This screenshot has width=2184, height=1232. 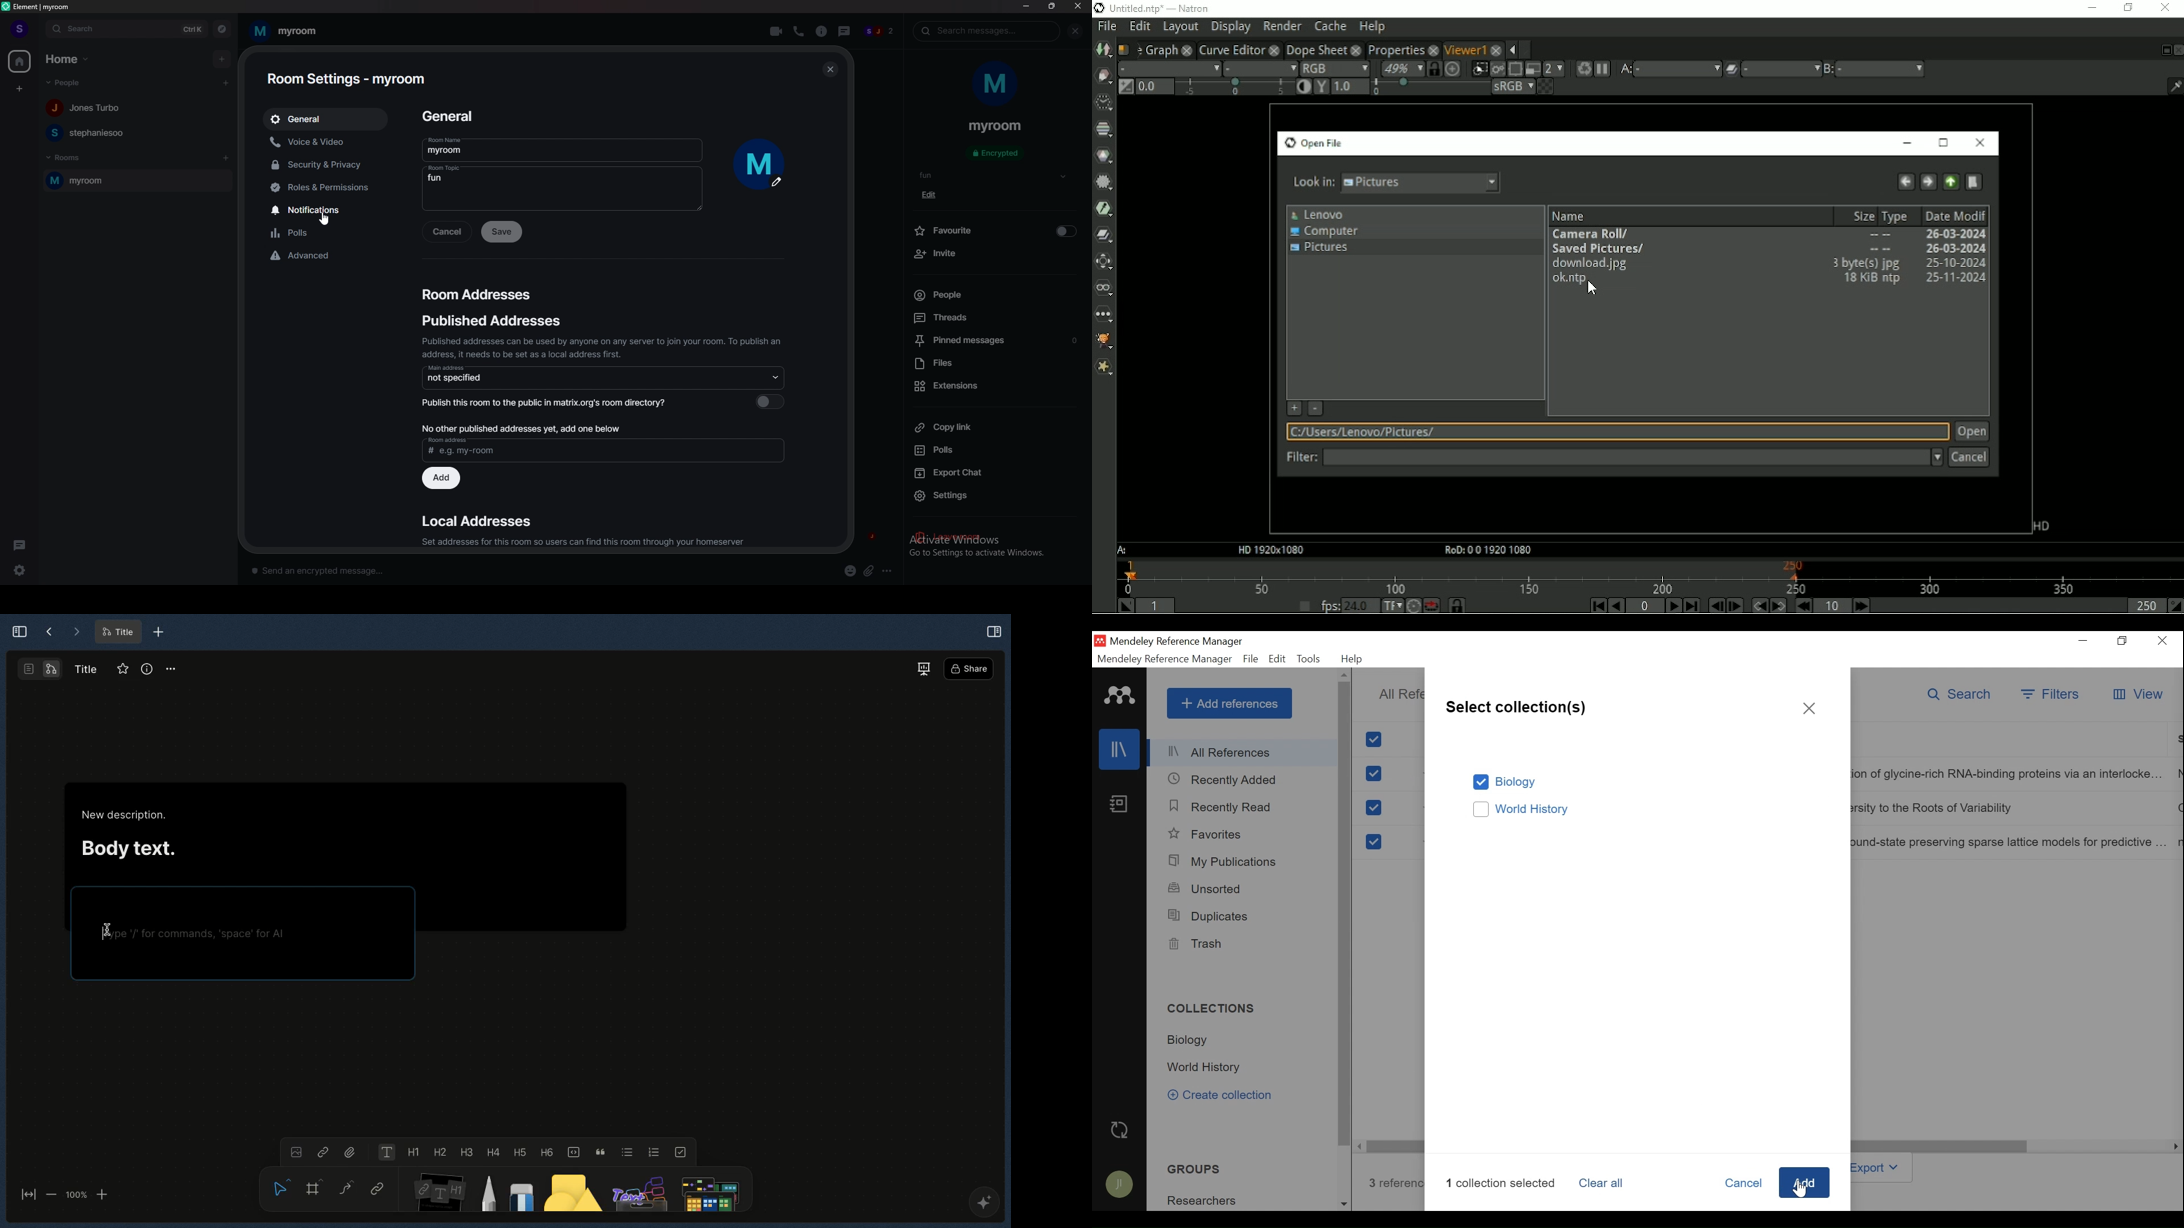 I want to click on polls, so click(x=330, y=233).